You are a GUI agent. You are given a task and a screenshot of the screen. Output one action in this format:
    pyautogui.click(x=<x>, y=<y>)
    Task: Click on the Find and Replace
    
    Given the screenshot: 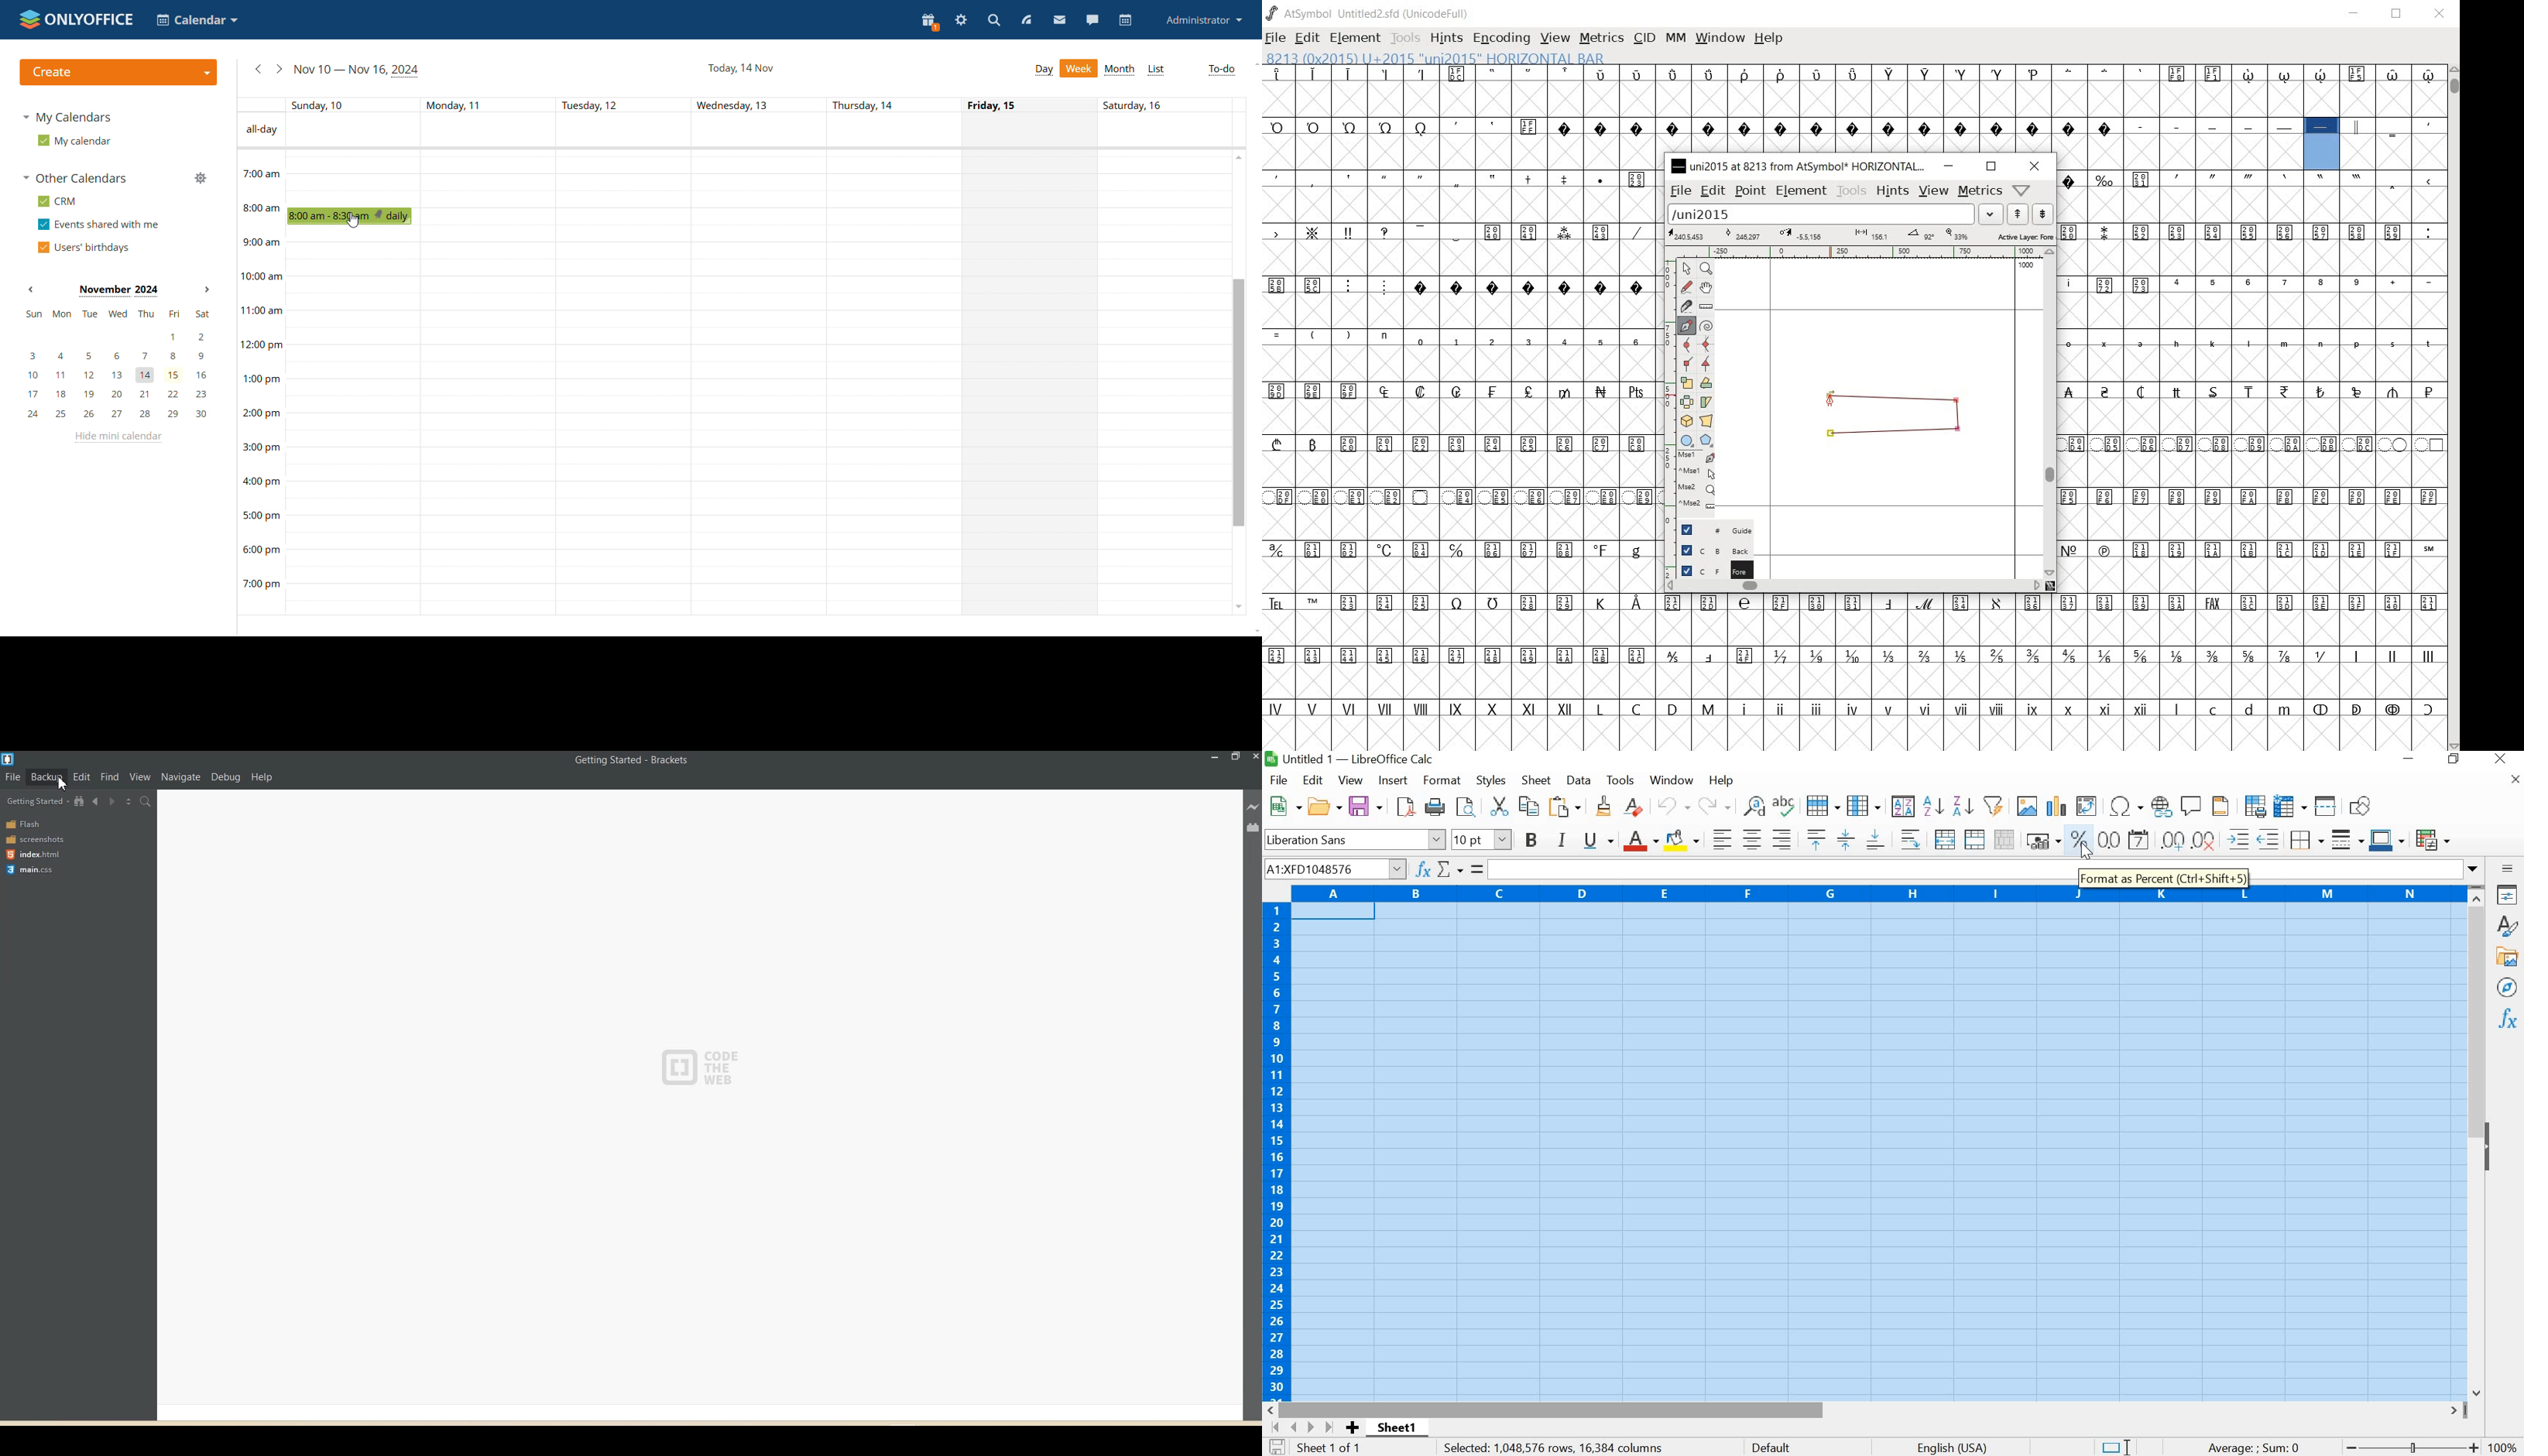 What is the action you would take?
    pyautogui.click(x=1754, y=806)
    